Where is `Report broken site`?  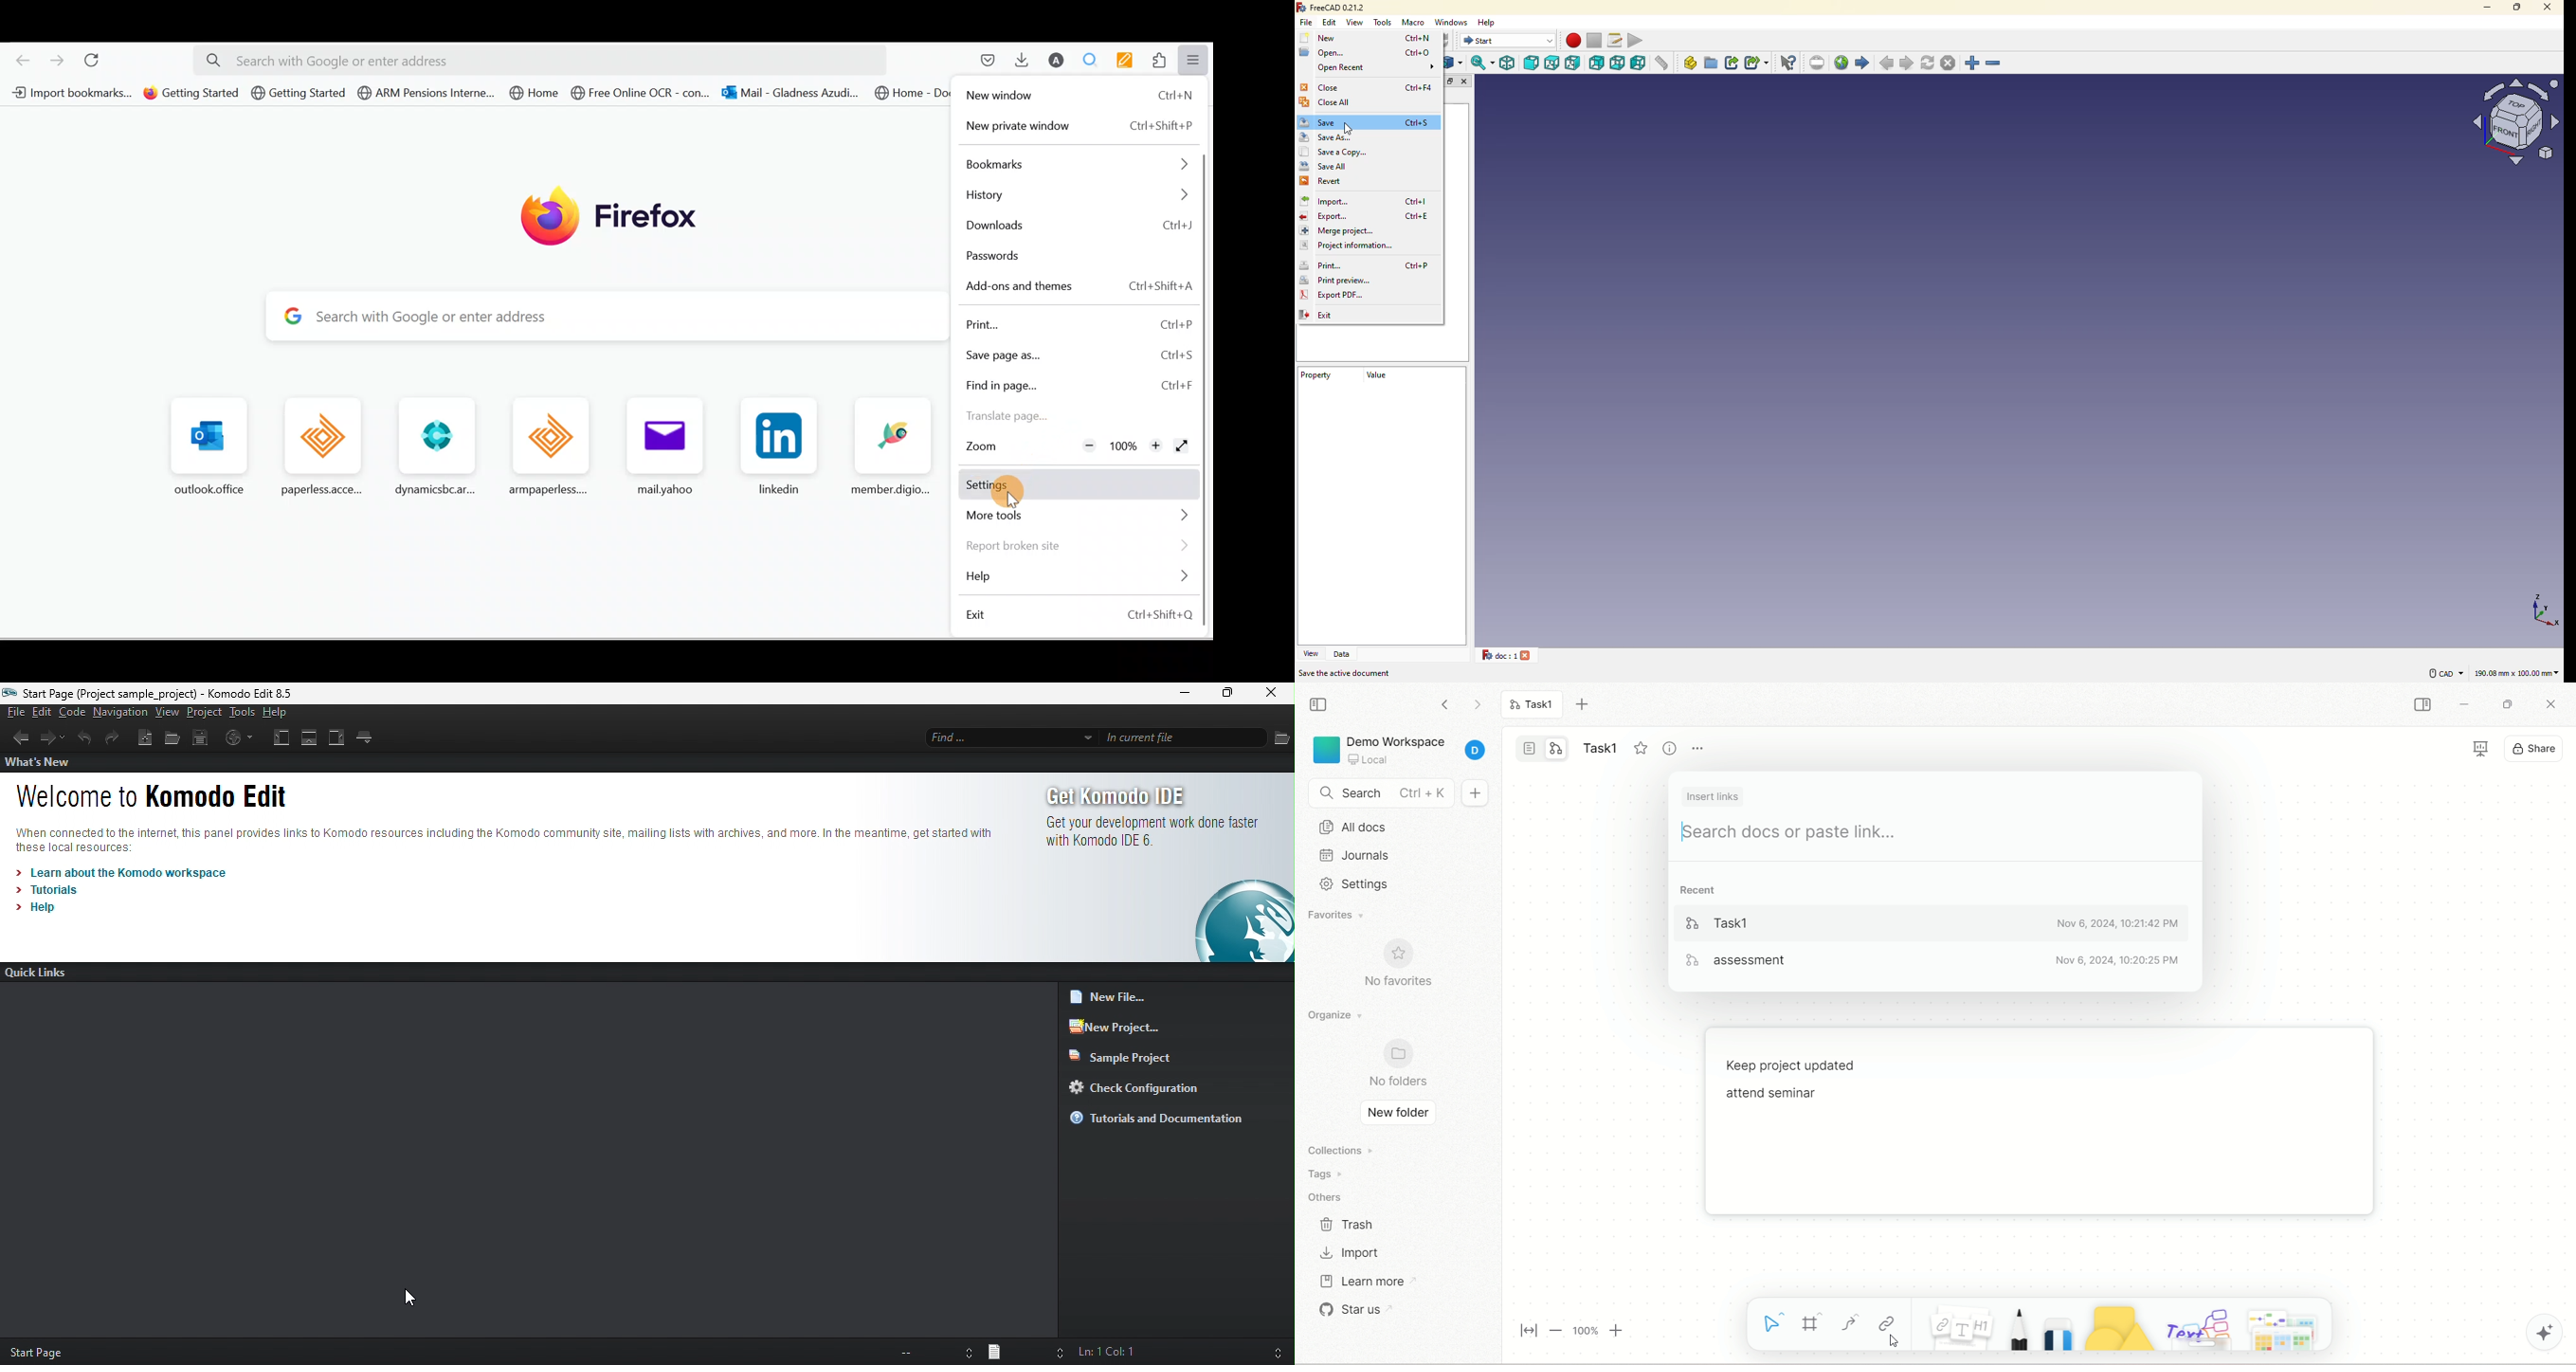
Report broken site is located at coordinates (1077, 544).